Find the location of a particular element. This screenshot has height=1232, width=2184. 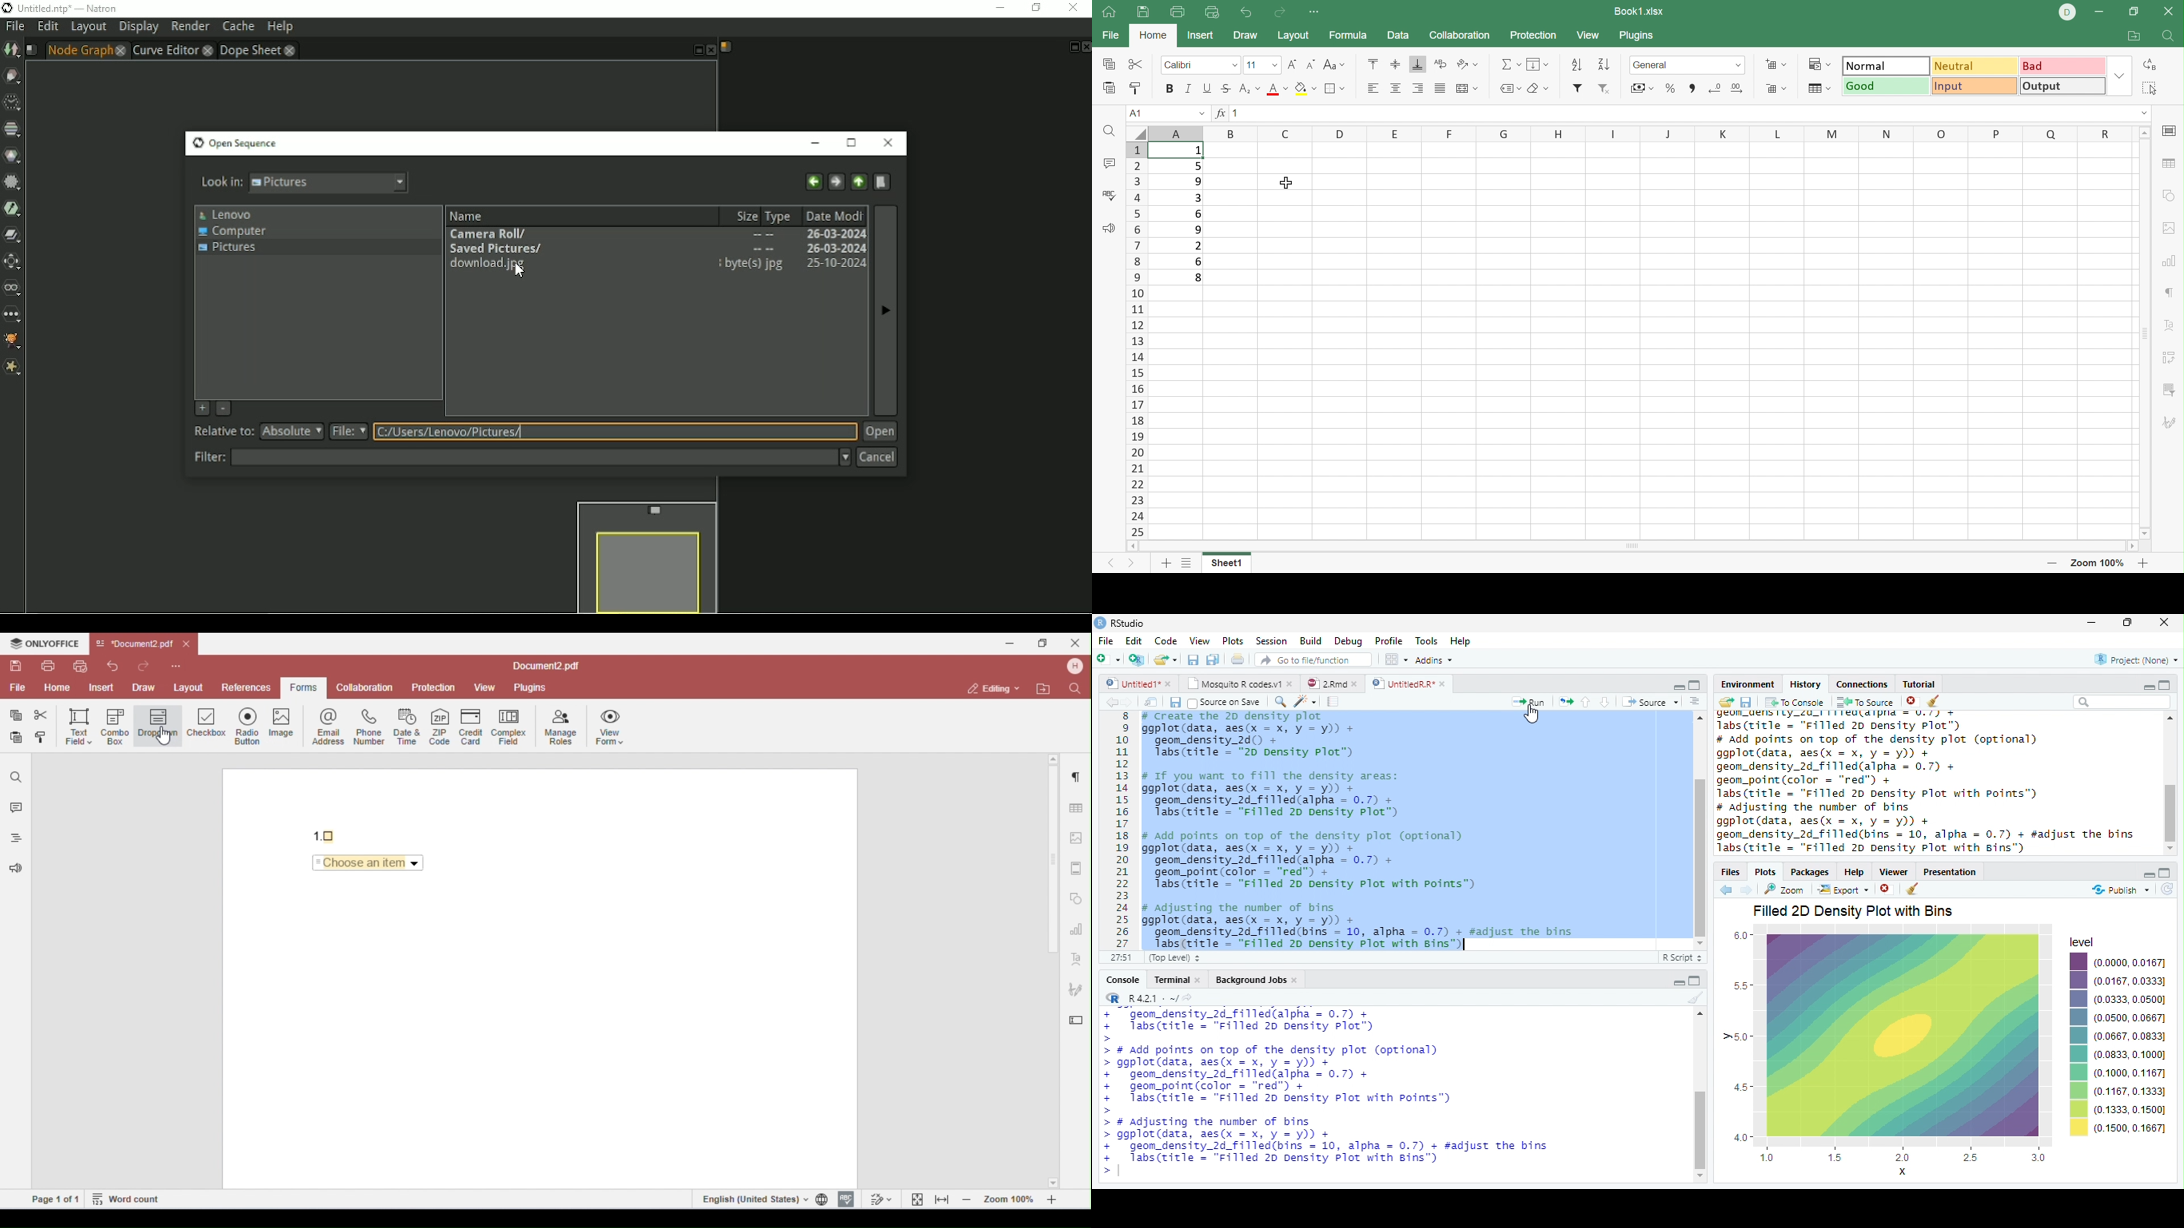

Drop Down is located at coordinates (2145, 114).